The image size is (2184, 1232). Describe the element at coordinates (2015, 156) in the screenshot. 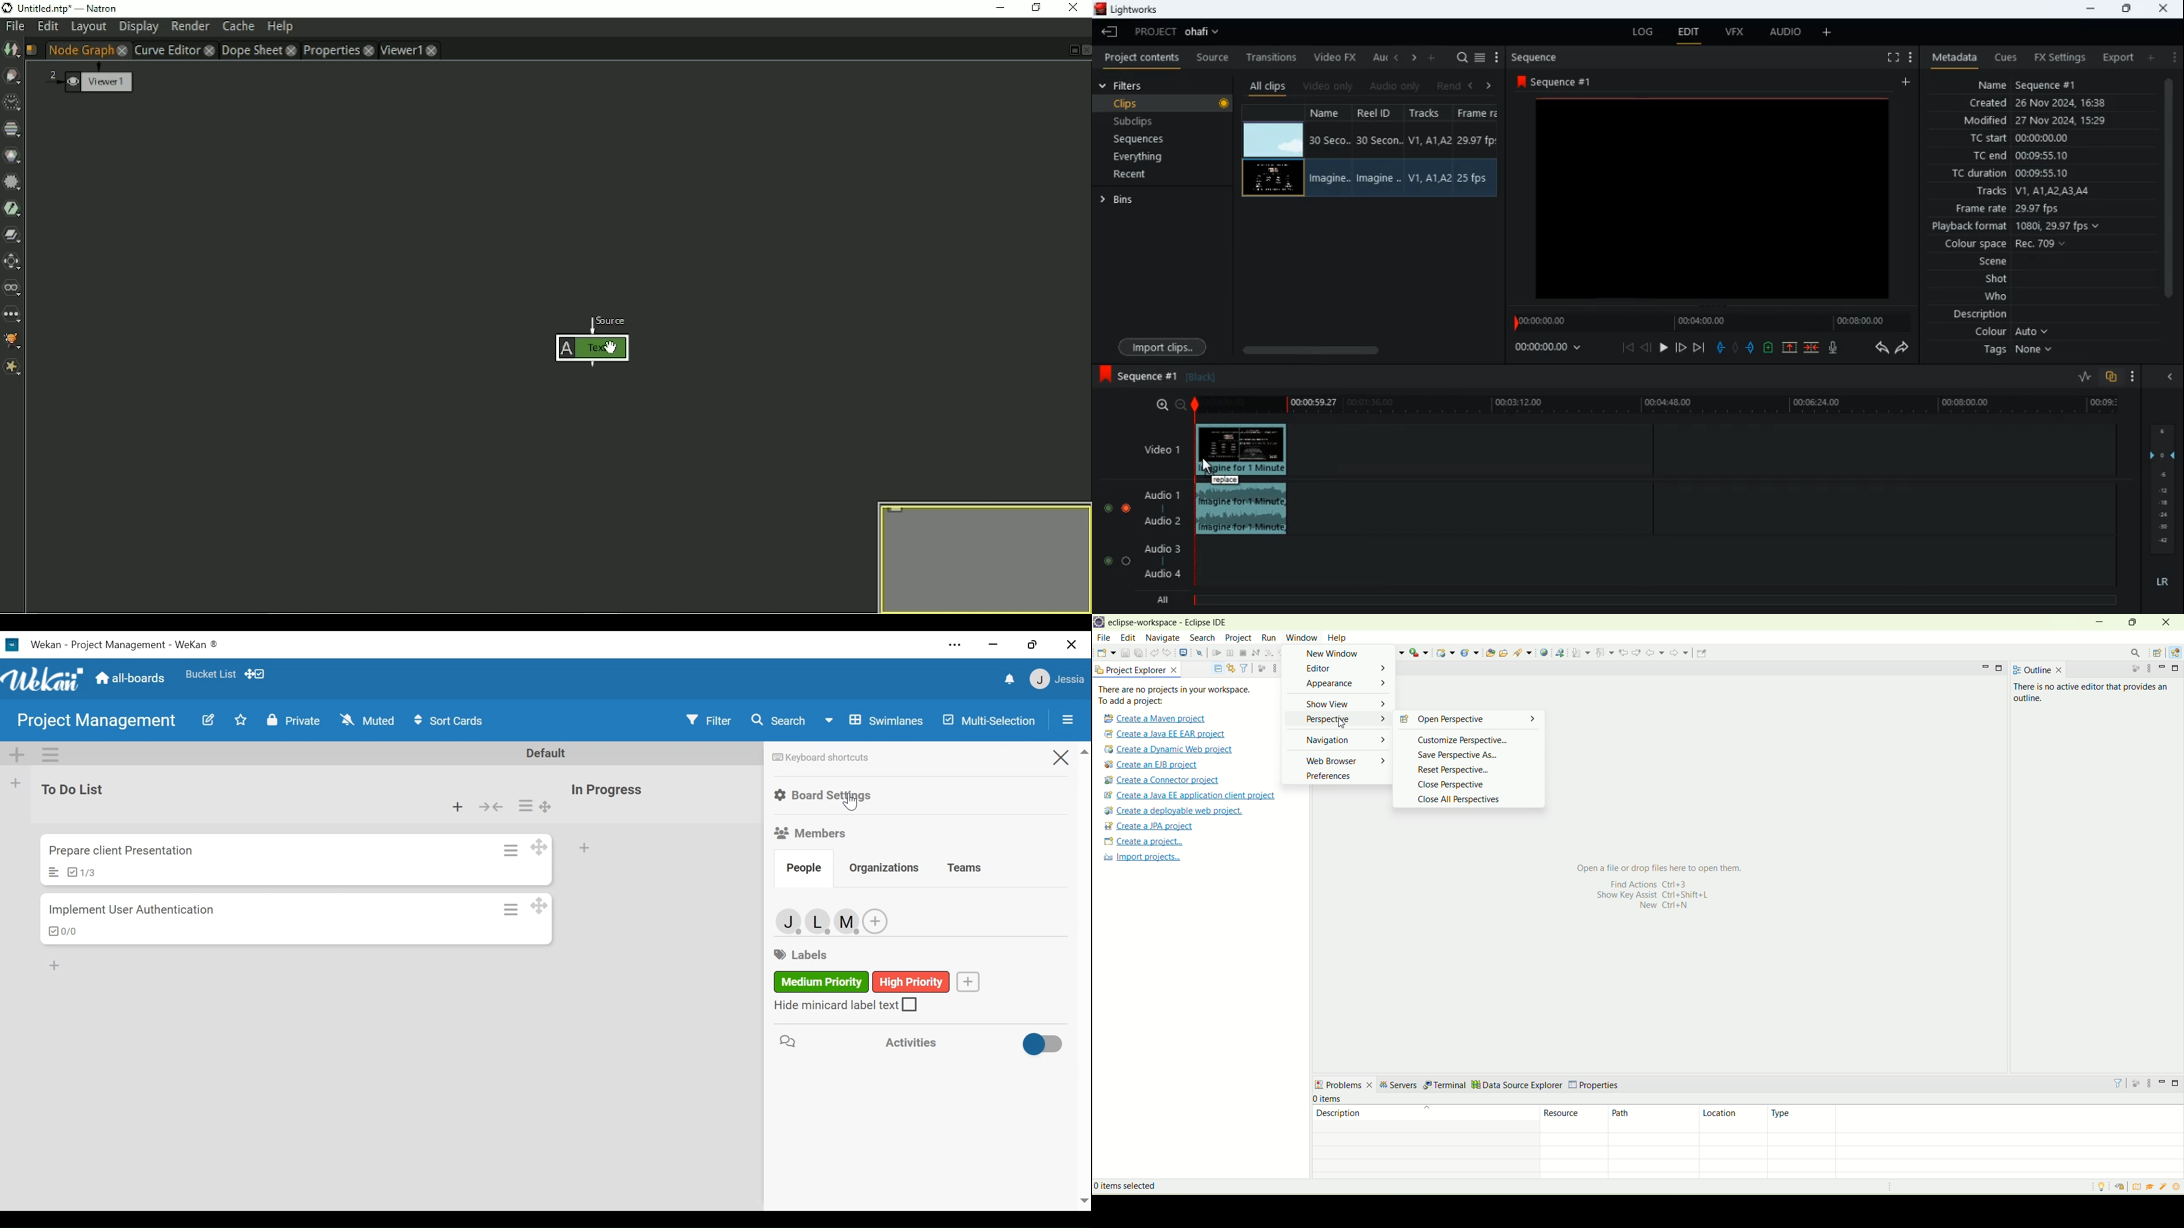

I see `tc end` at that location.